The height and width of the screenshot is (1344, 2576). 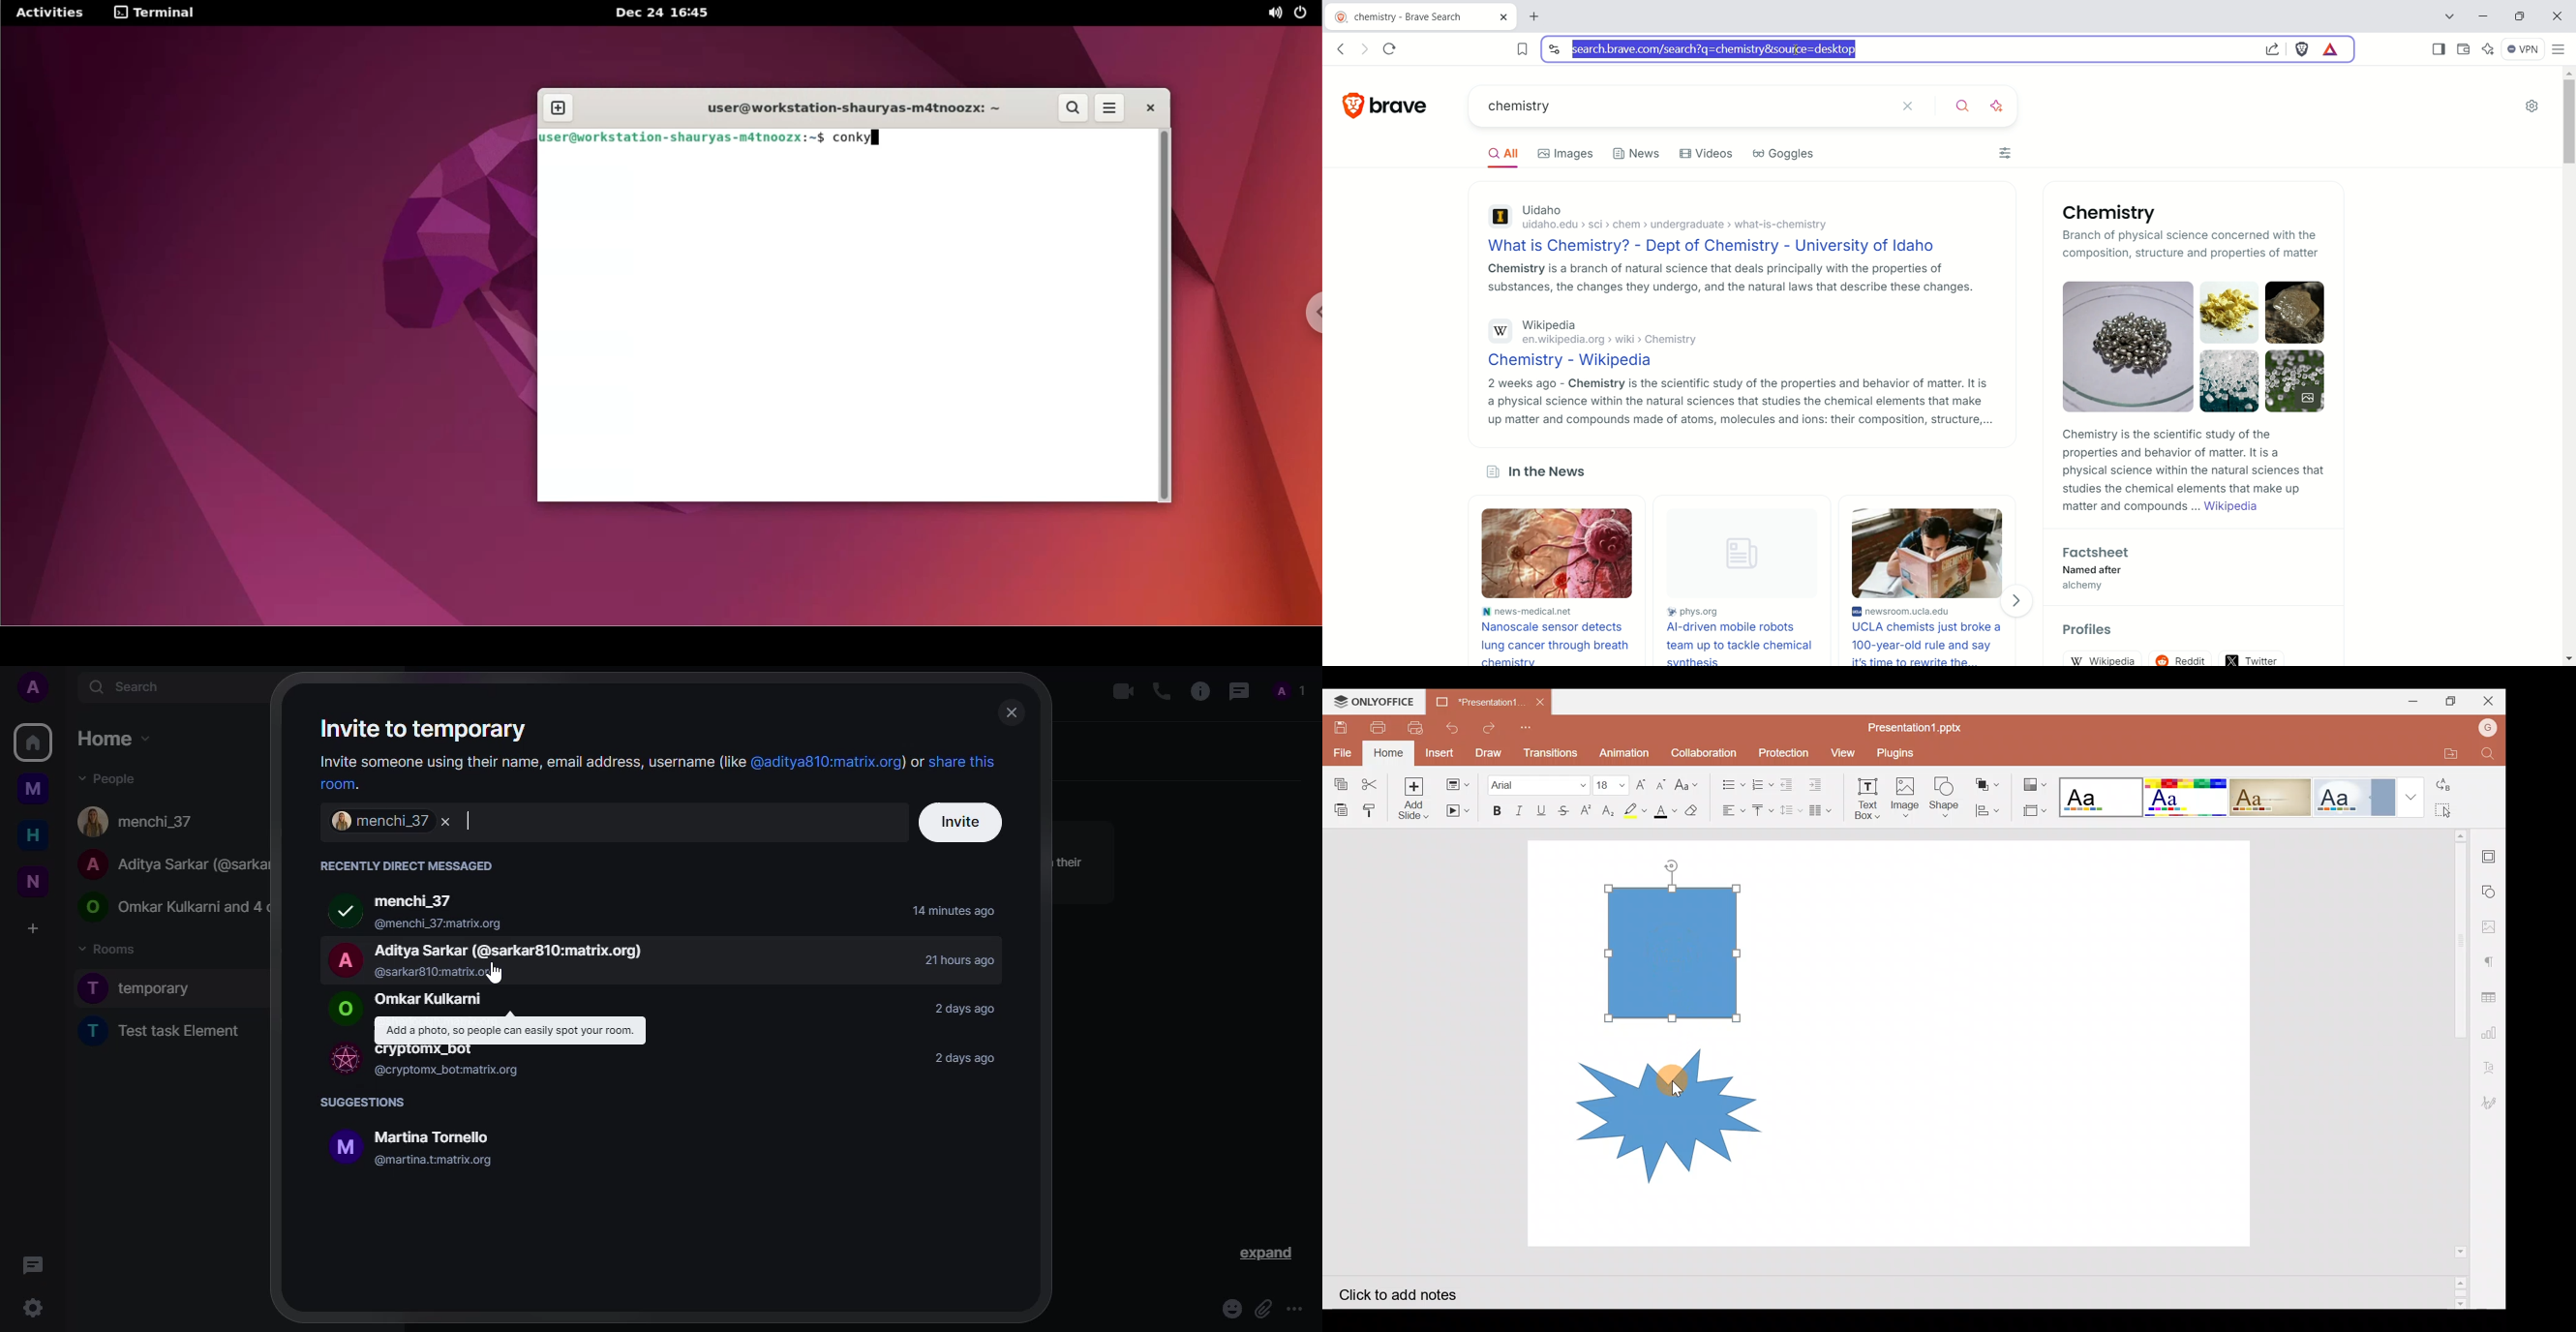 I want to click on search, so click(x=129, y=688).